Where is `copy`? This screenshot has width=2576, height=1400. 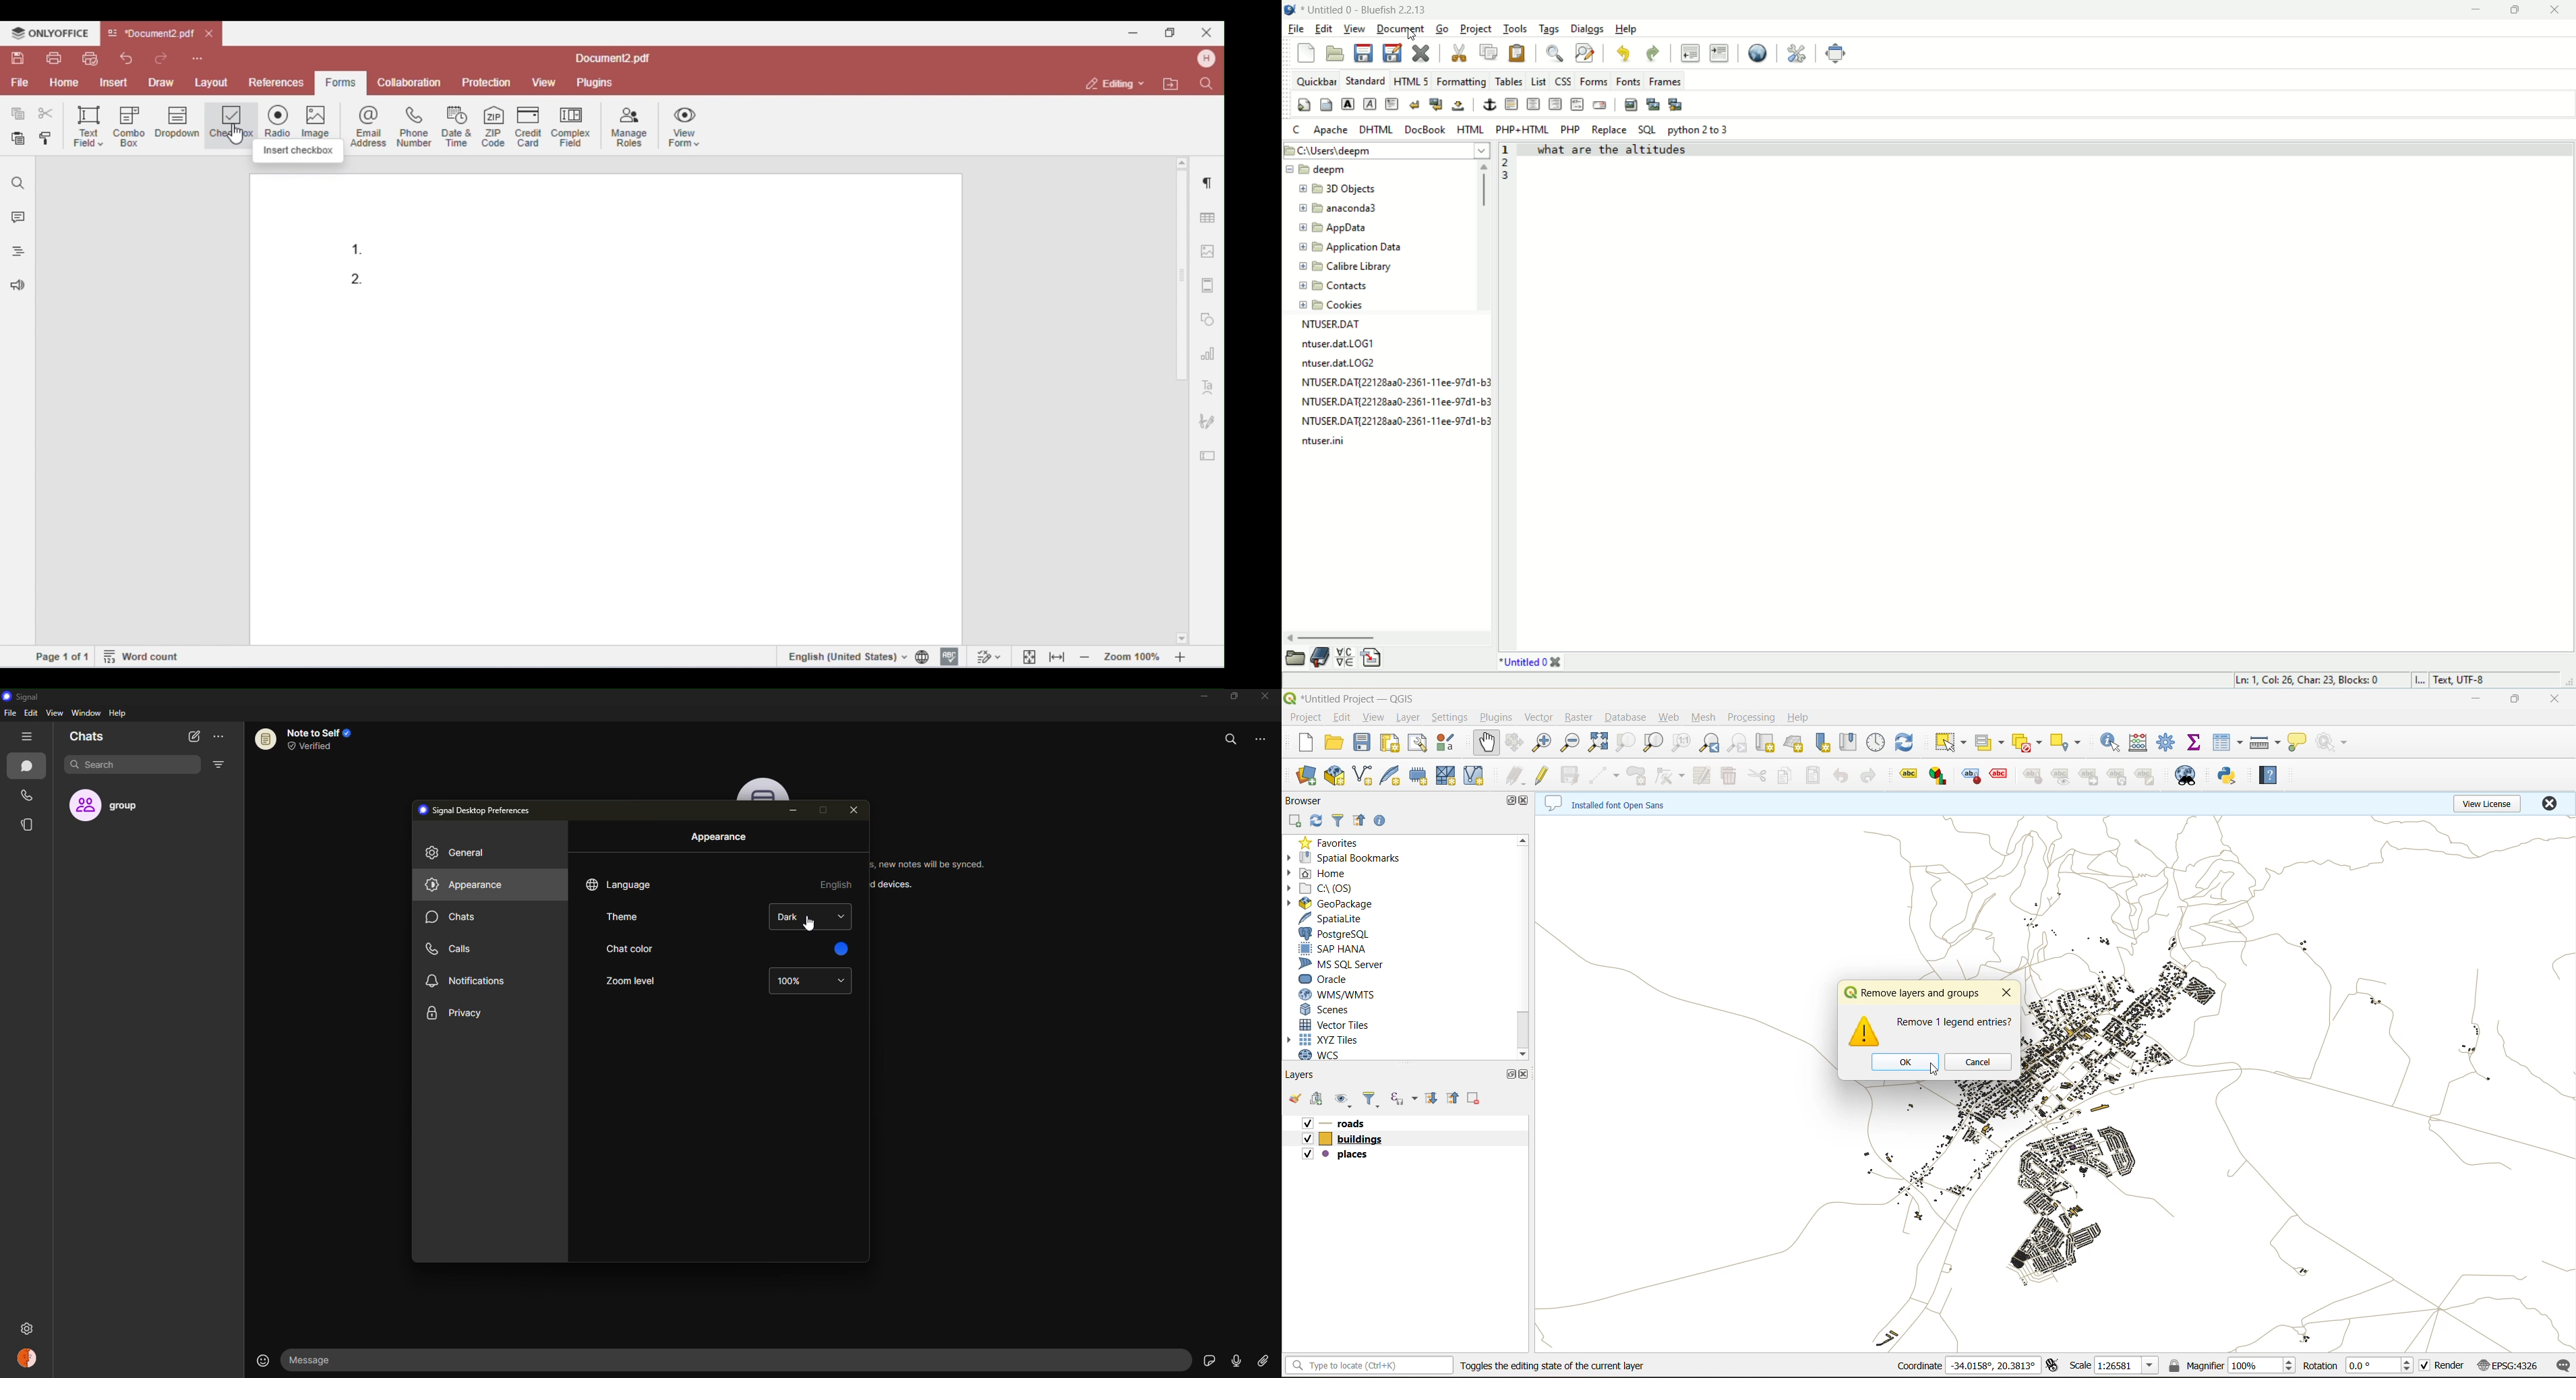 copy is located at coordinates (1786, 778).